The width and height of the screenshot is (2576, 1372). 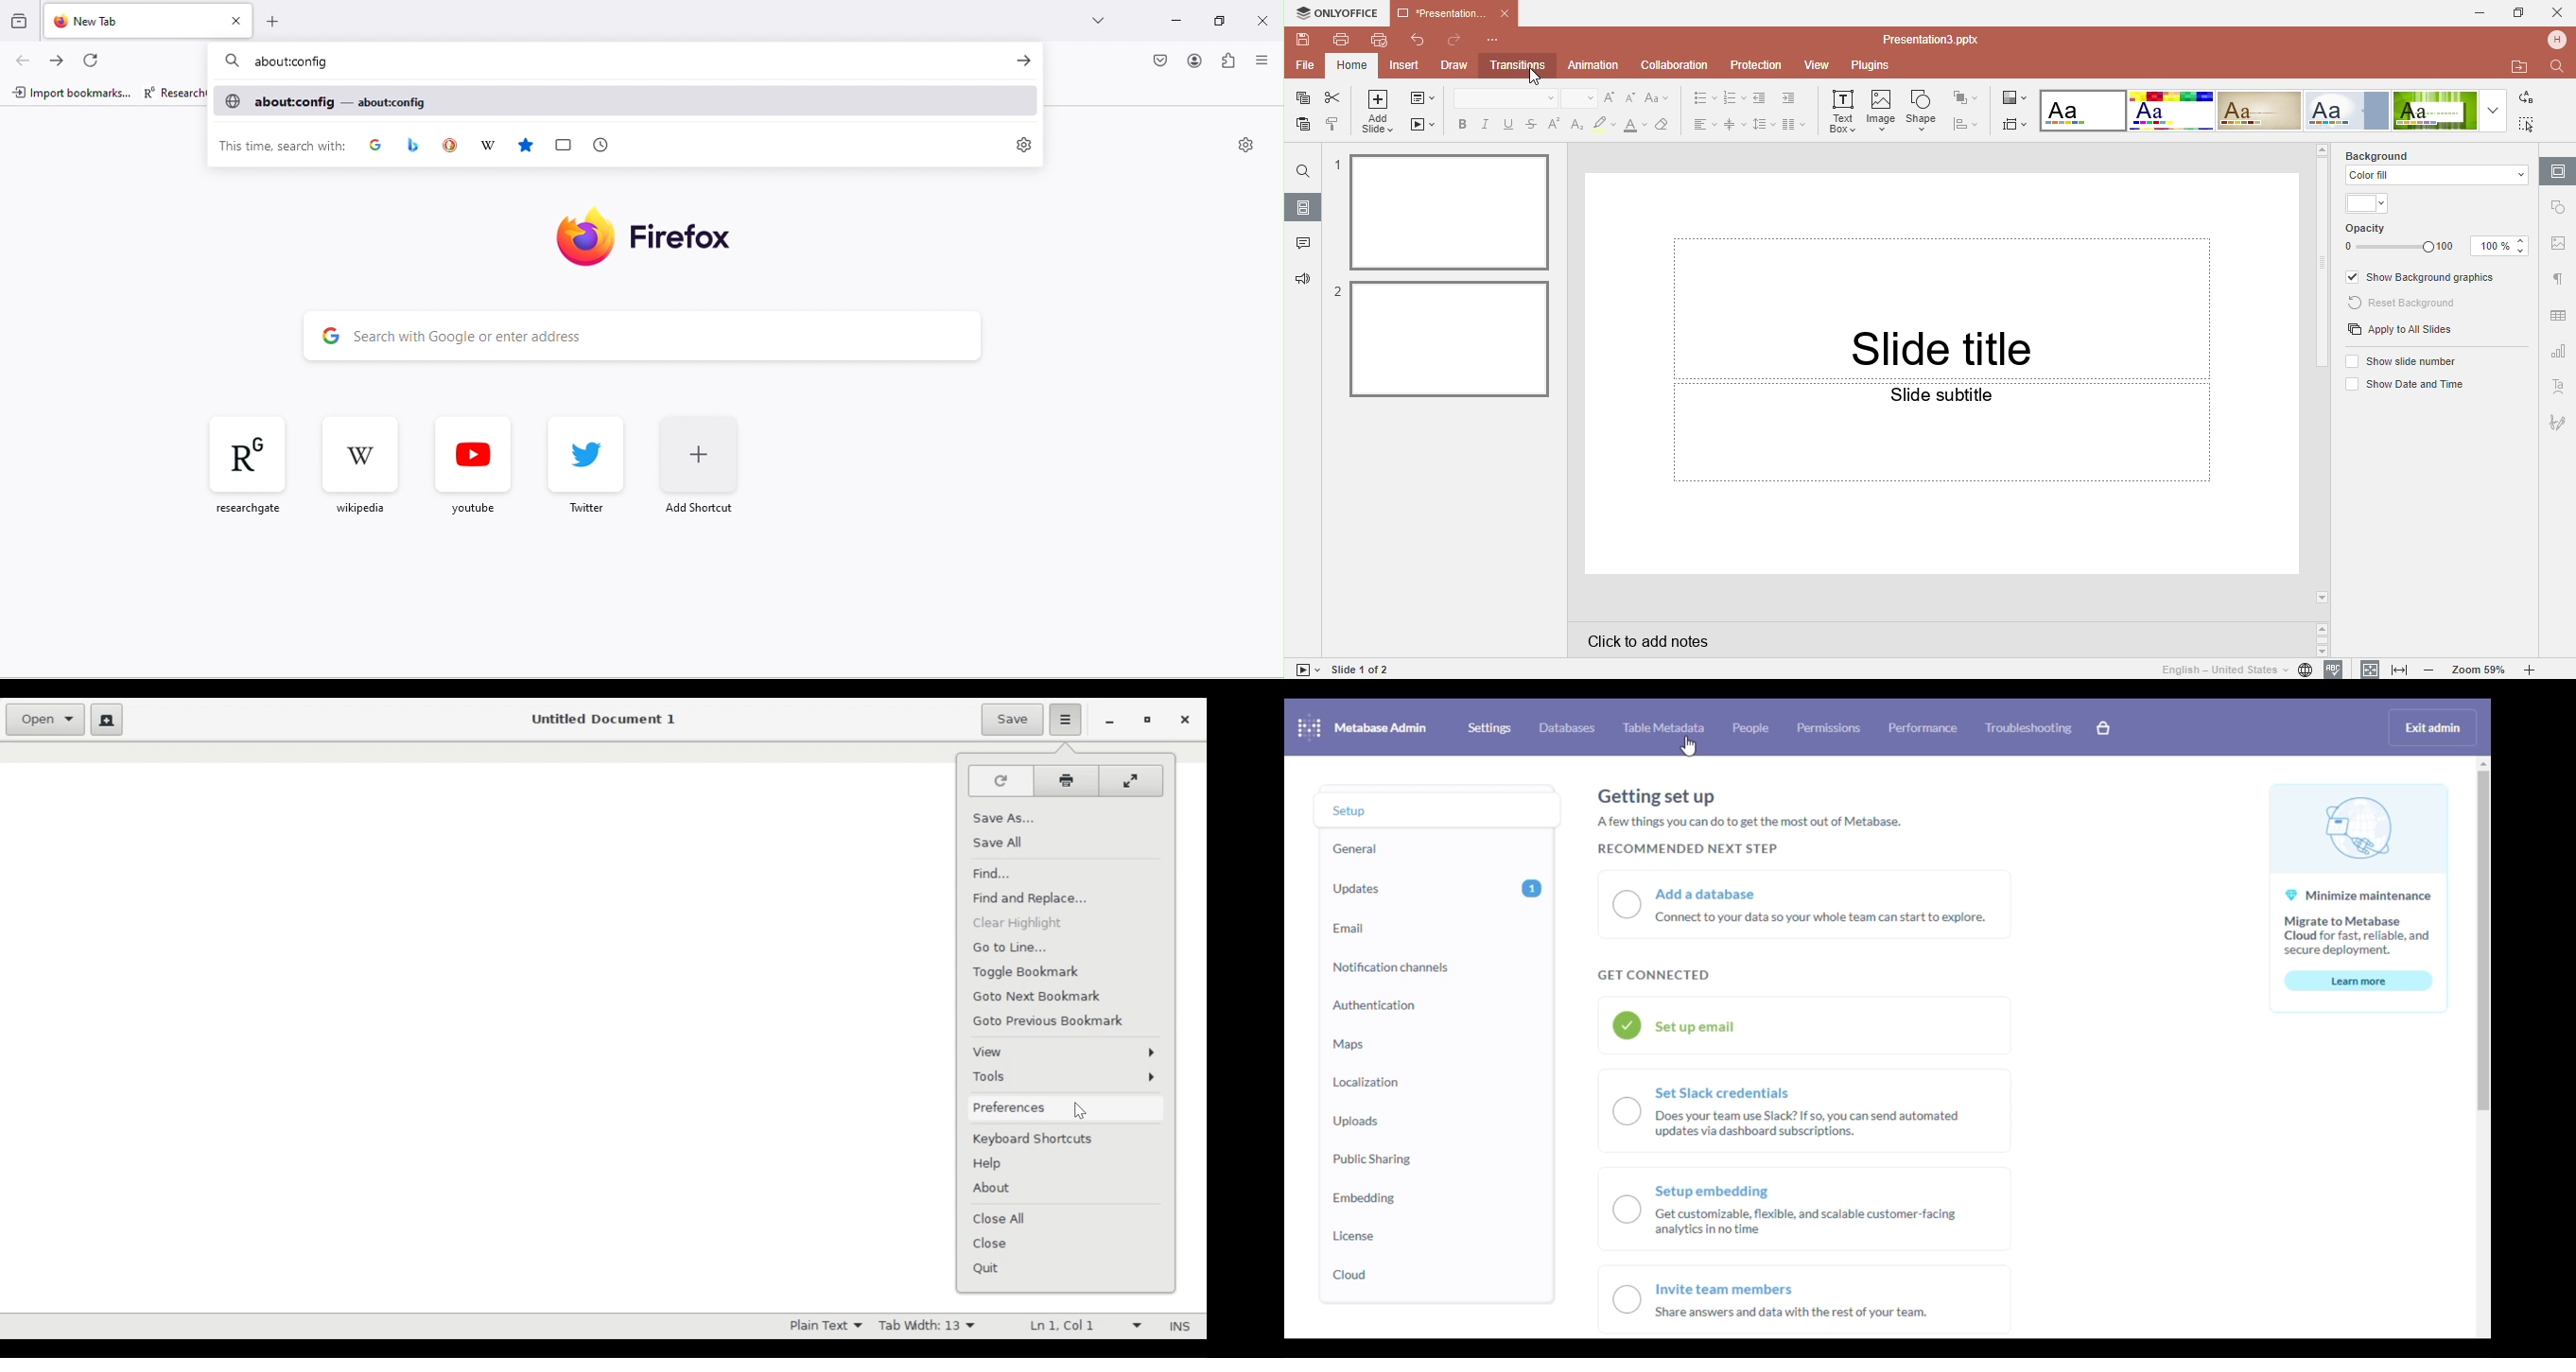 I want to click on Paragraph settings, so click(x=2557, y=279).